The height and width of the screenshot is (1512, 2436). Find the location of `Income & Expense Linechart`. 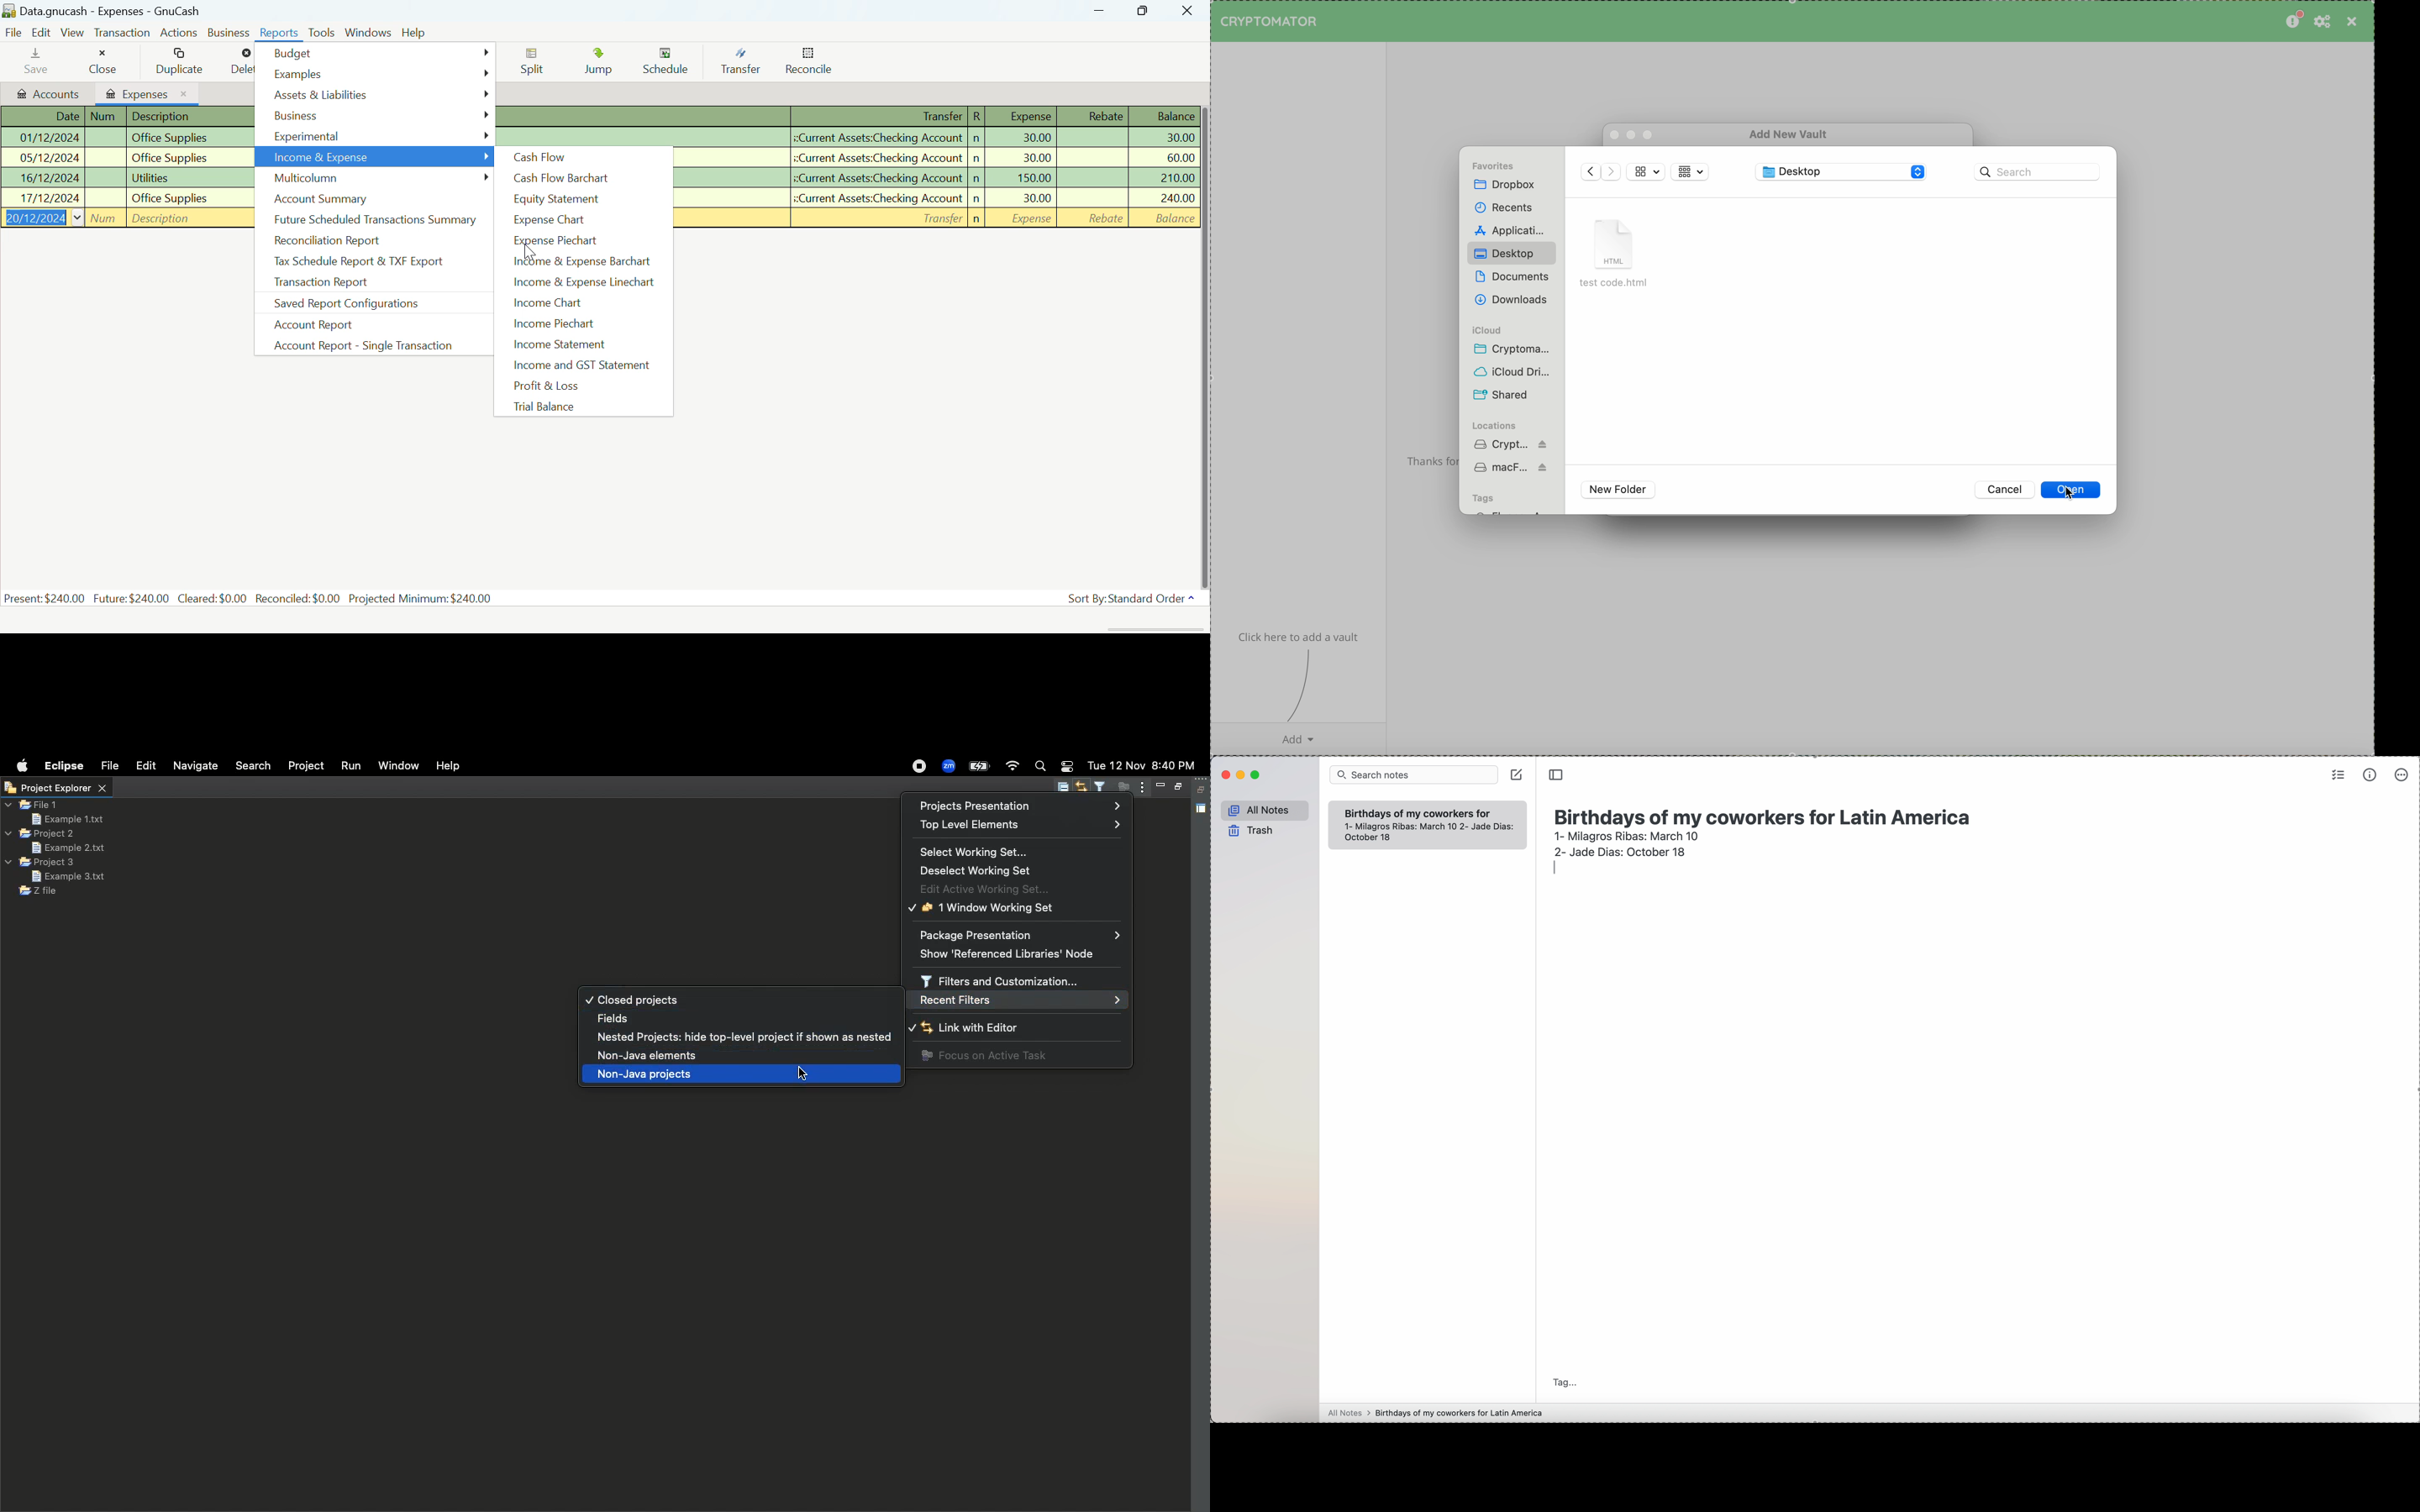

Income & Expense Linechart is located at coordinates (582, 284).